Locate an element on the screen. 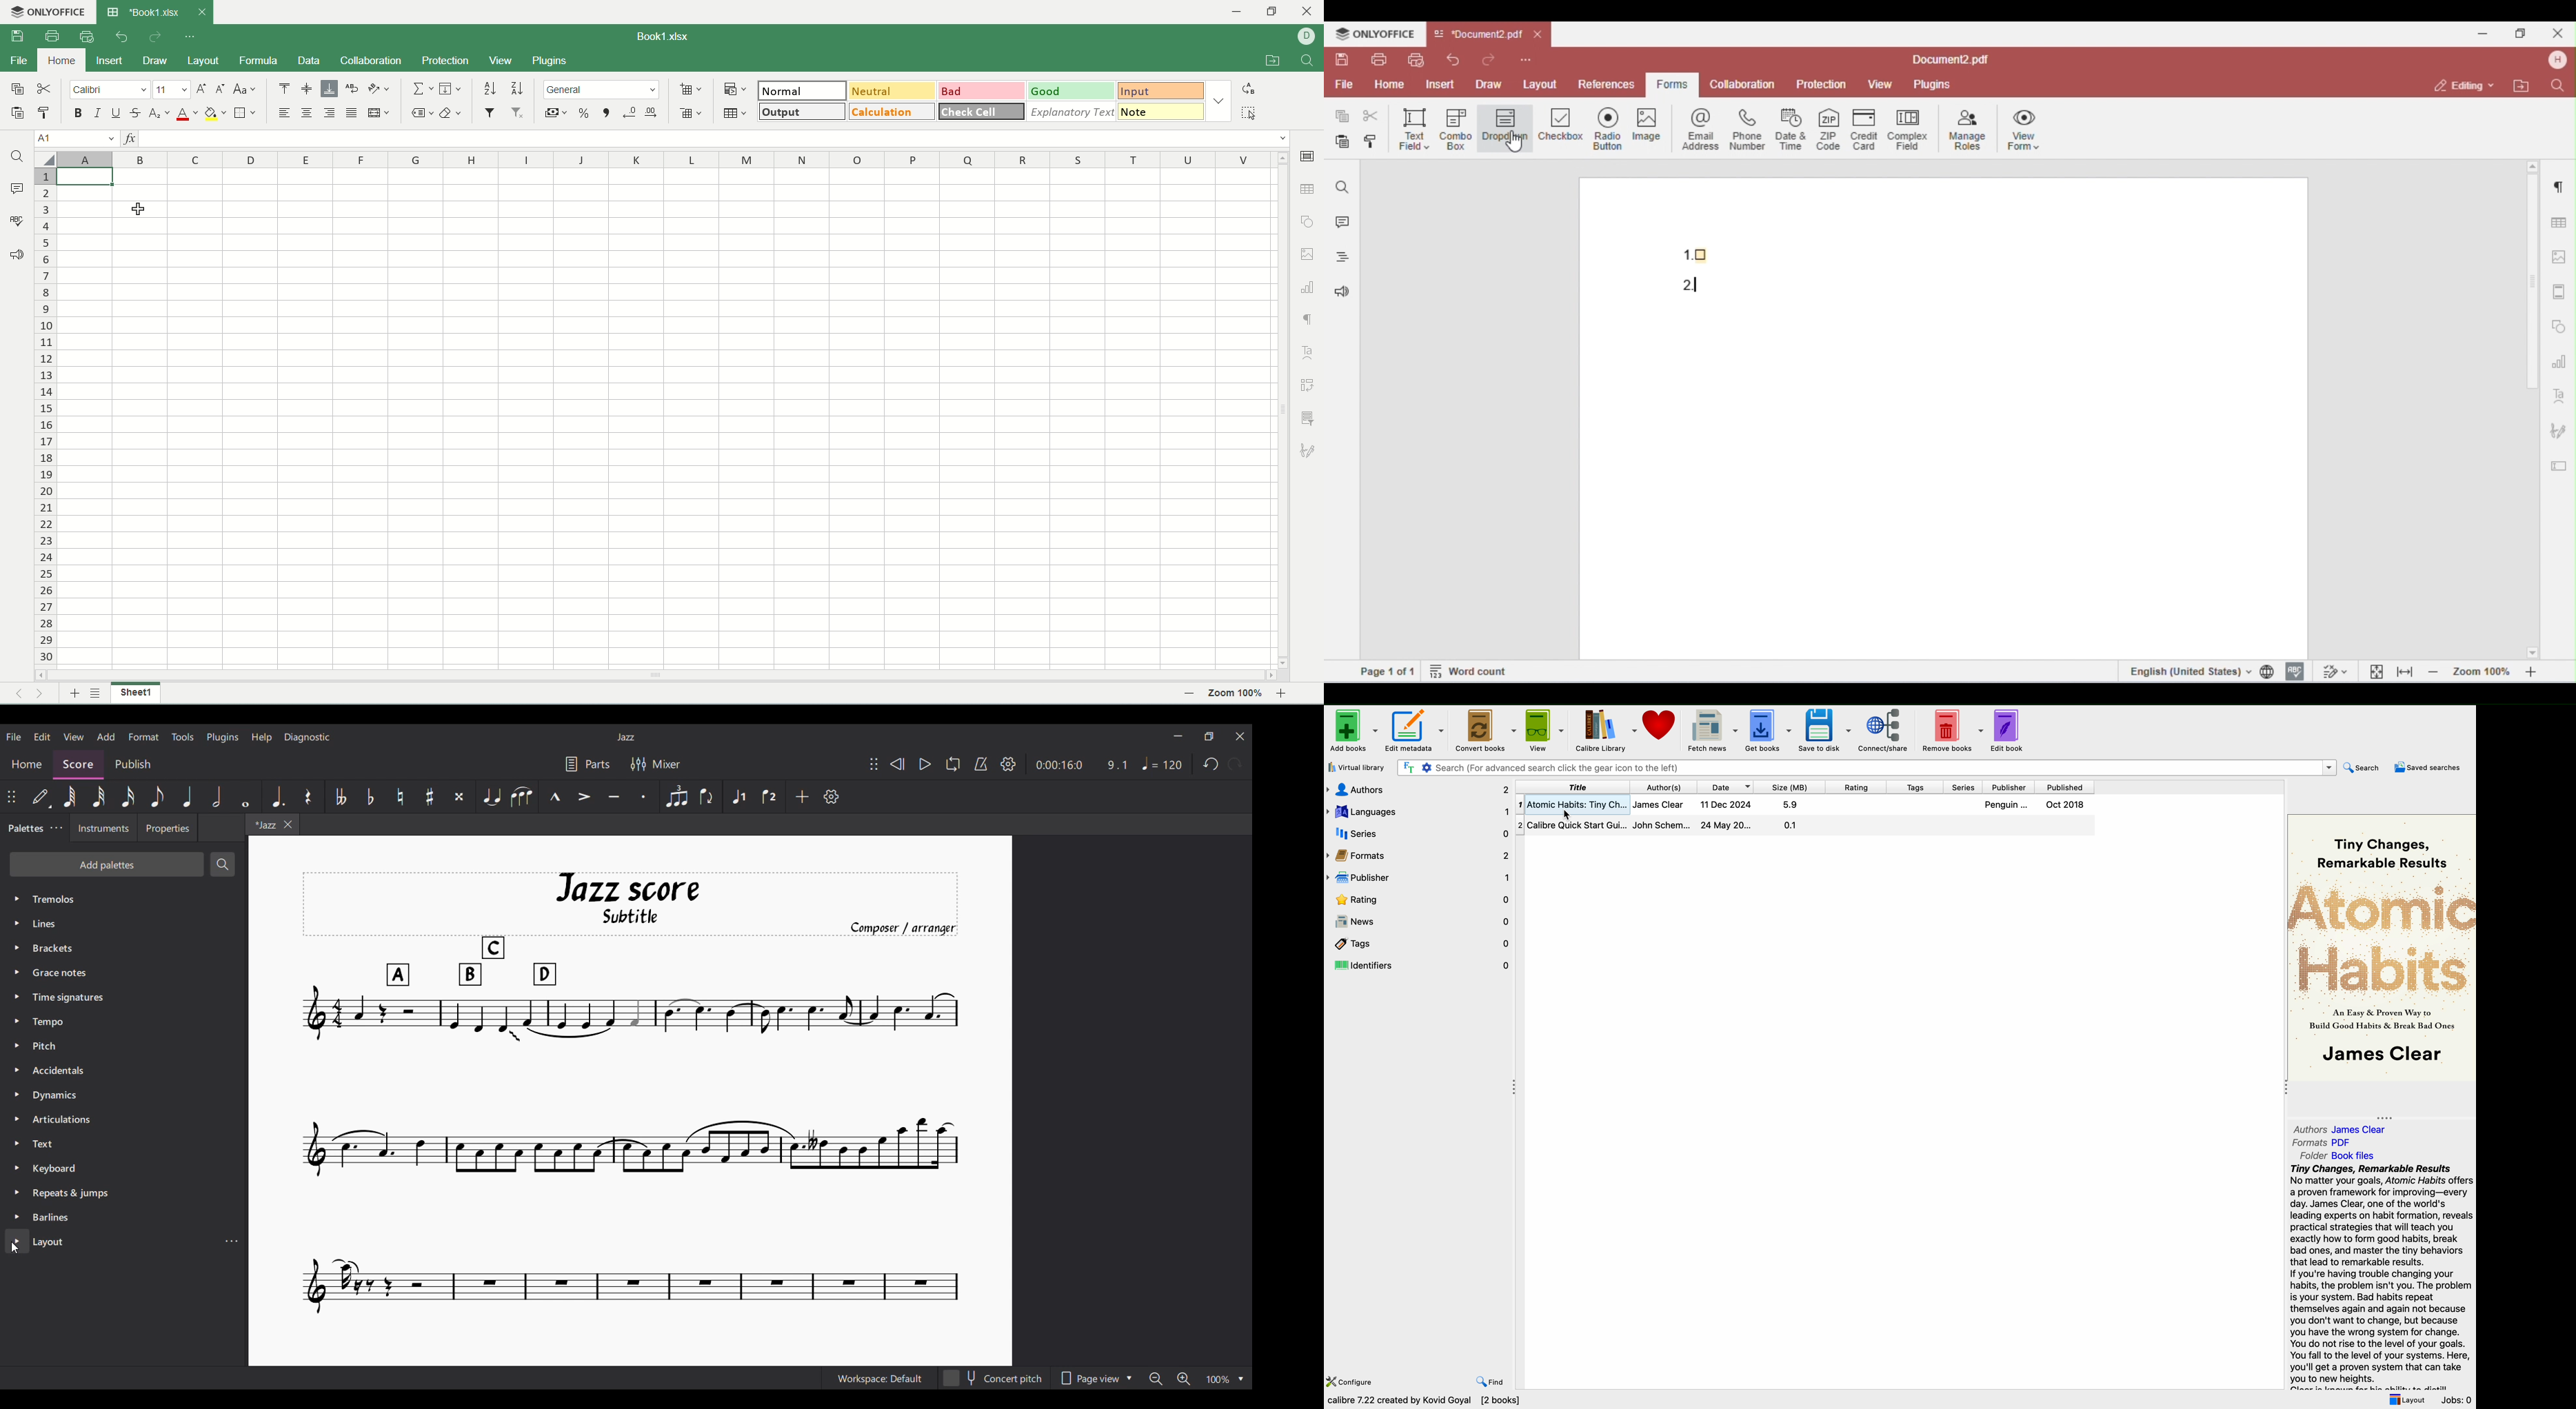  align top is located at coordinates (282, 88).